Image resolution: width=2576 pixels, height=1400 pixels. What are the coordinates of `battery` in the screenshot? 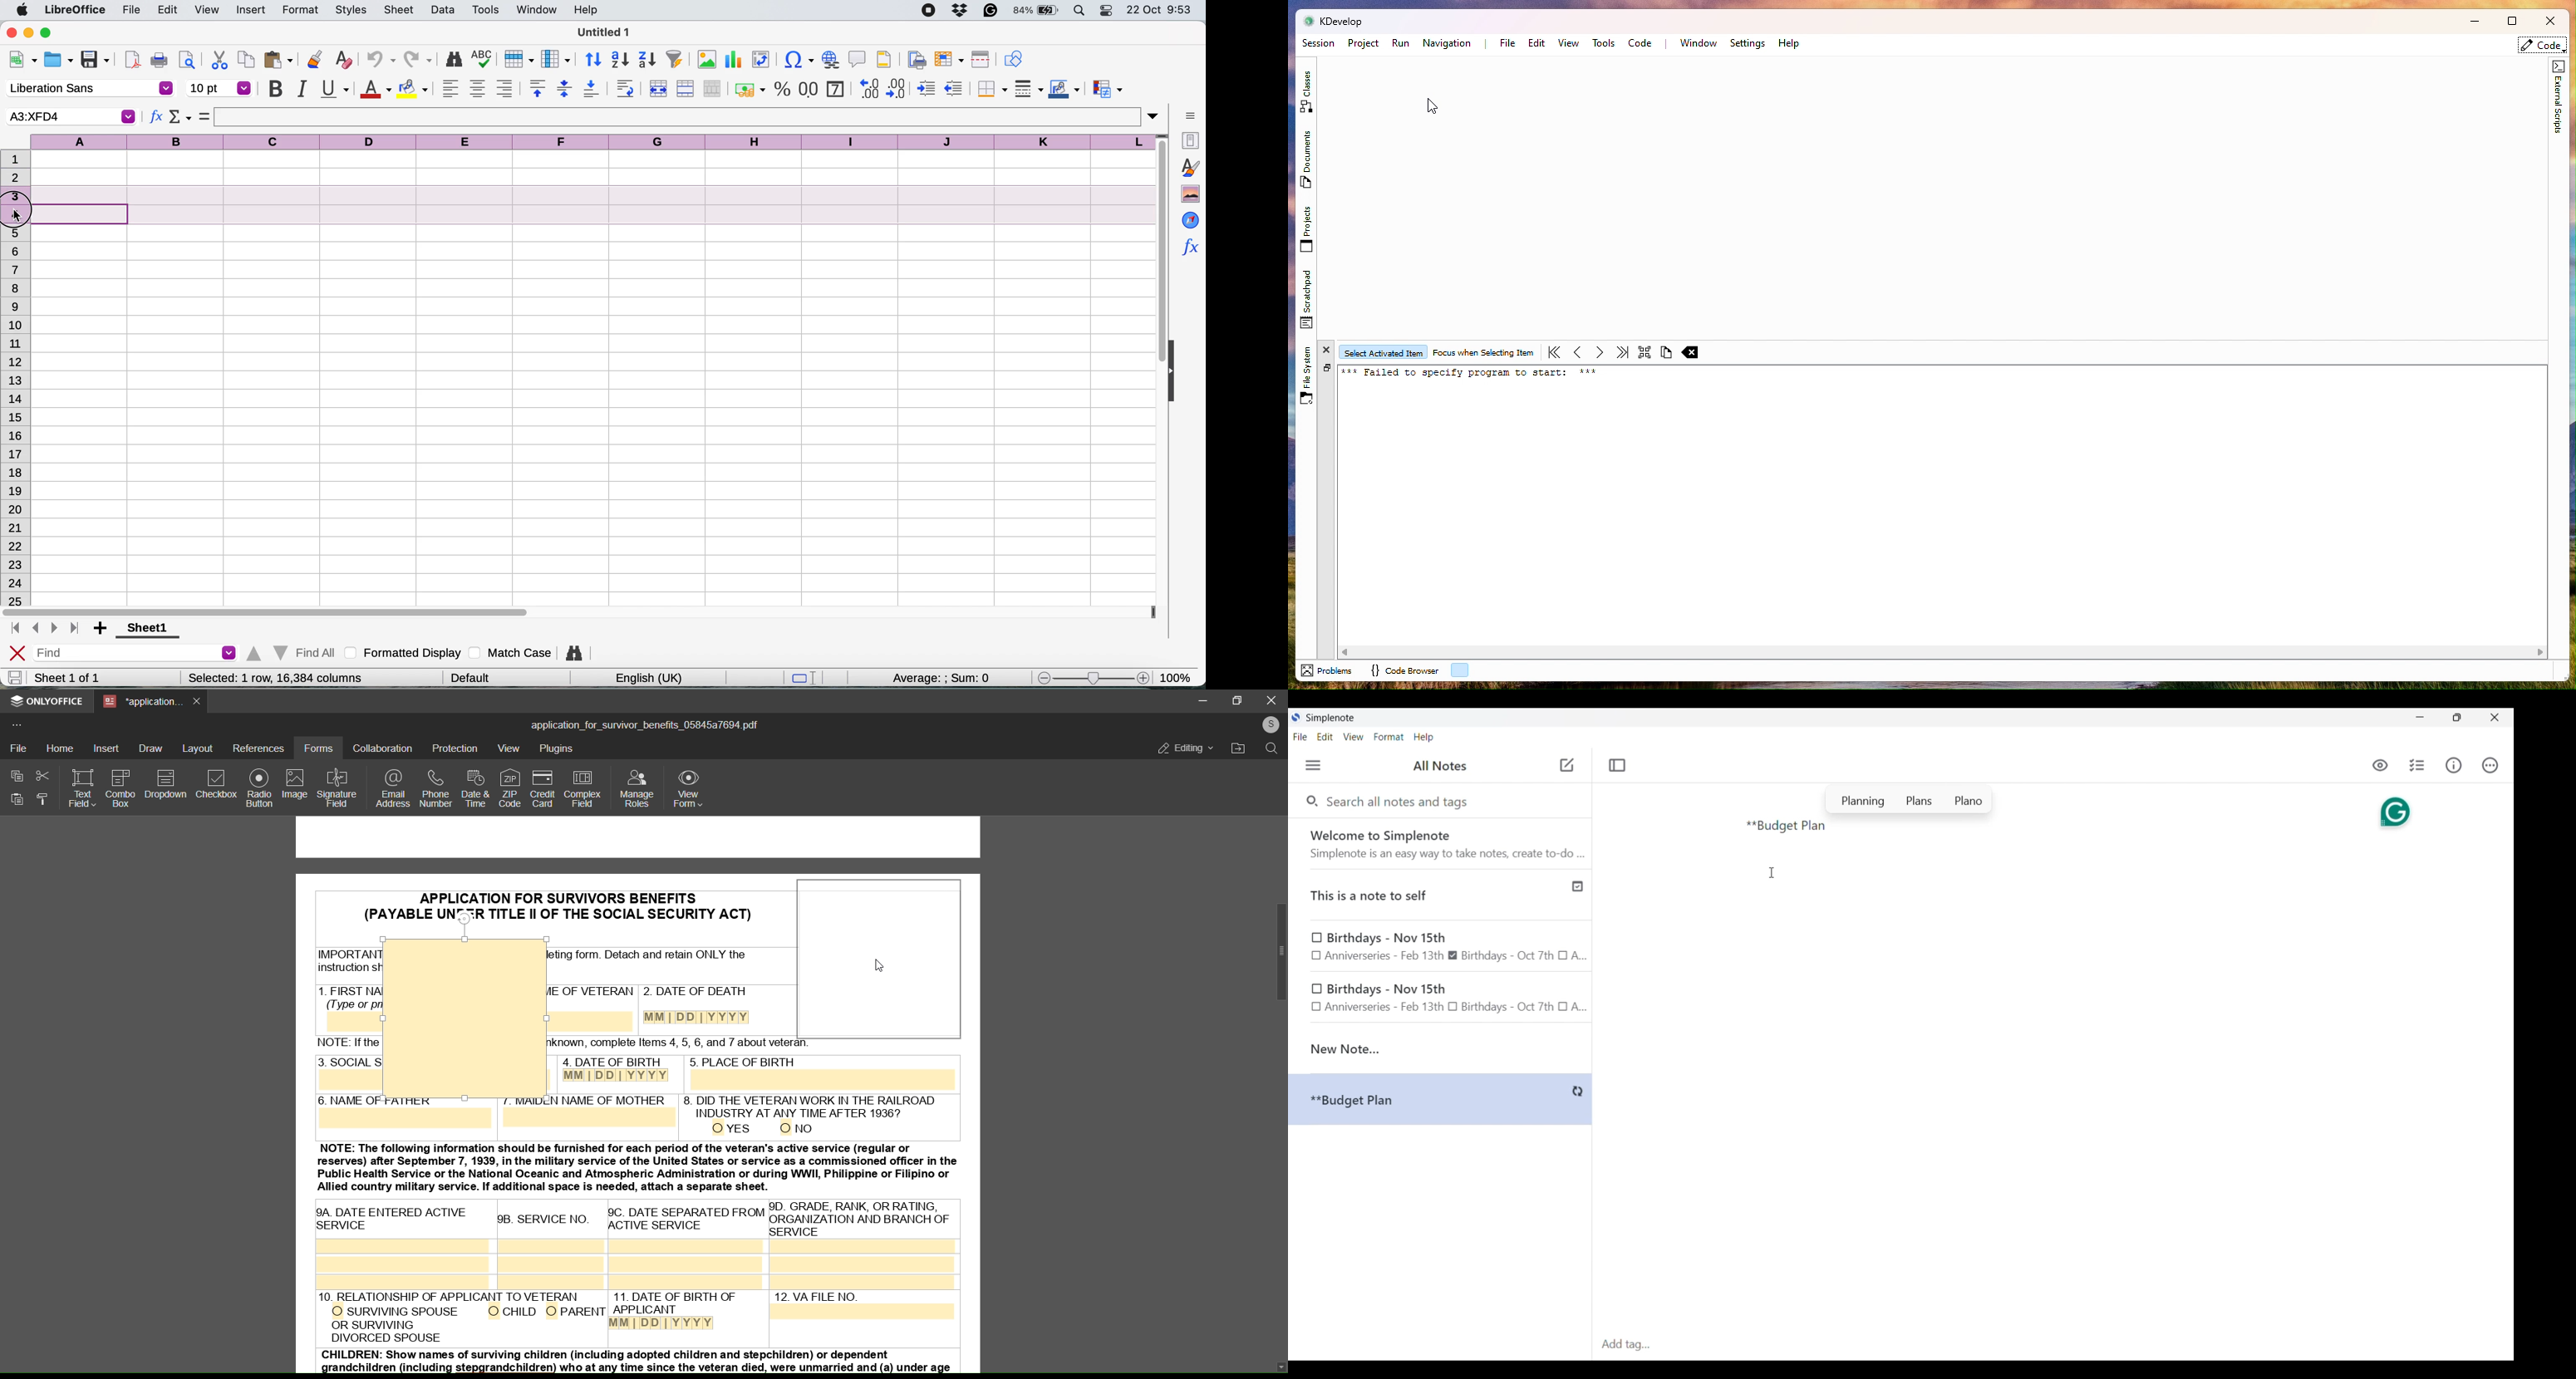 It's located at (1037, 10).